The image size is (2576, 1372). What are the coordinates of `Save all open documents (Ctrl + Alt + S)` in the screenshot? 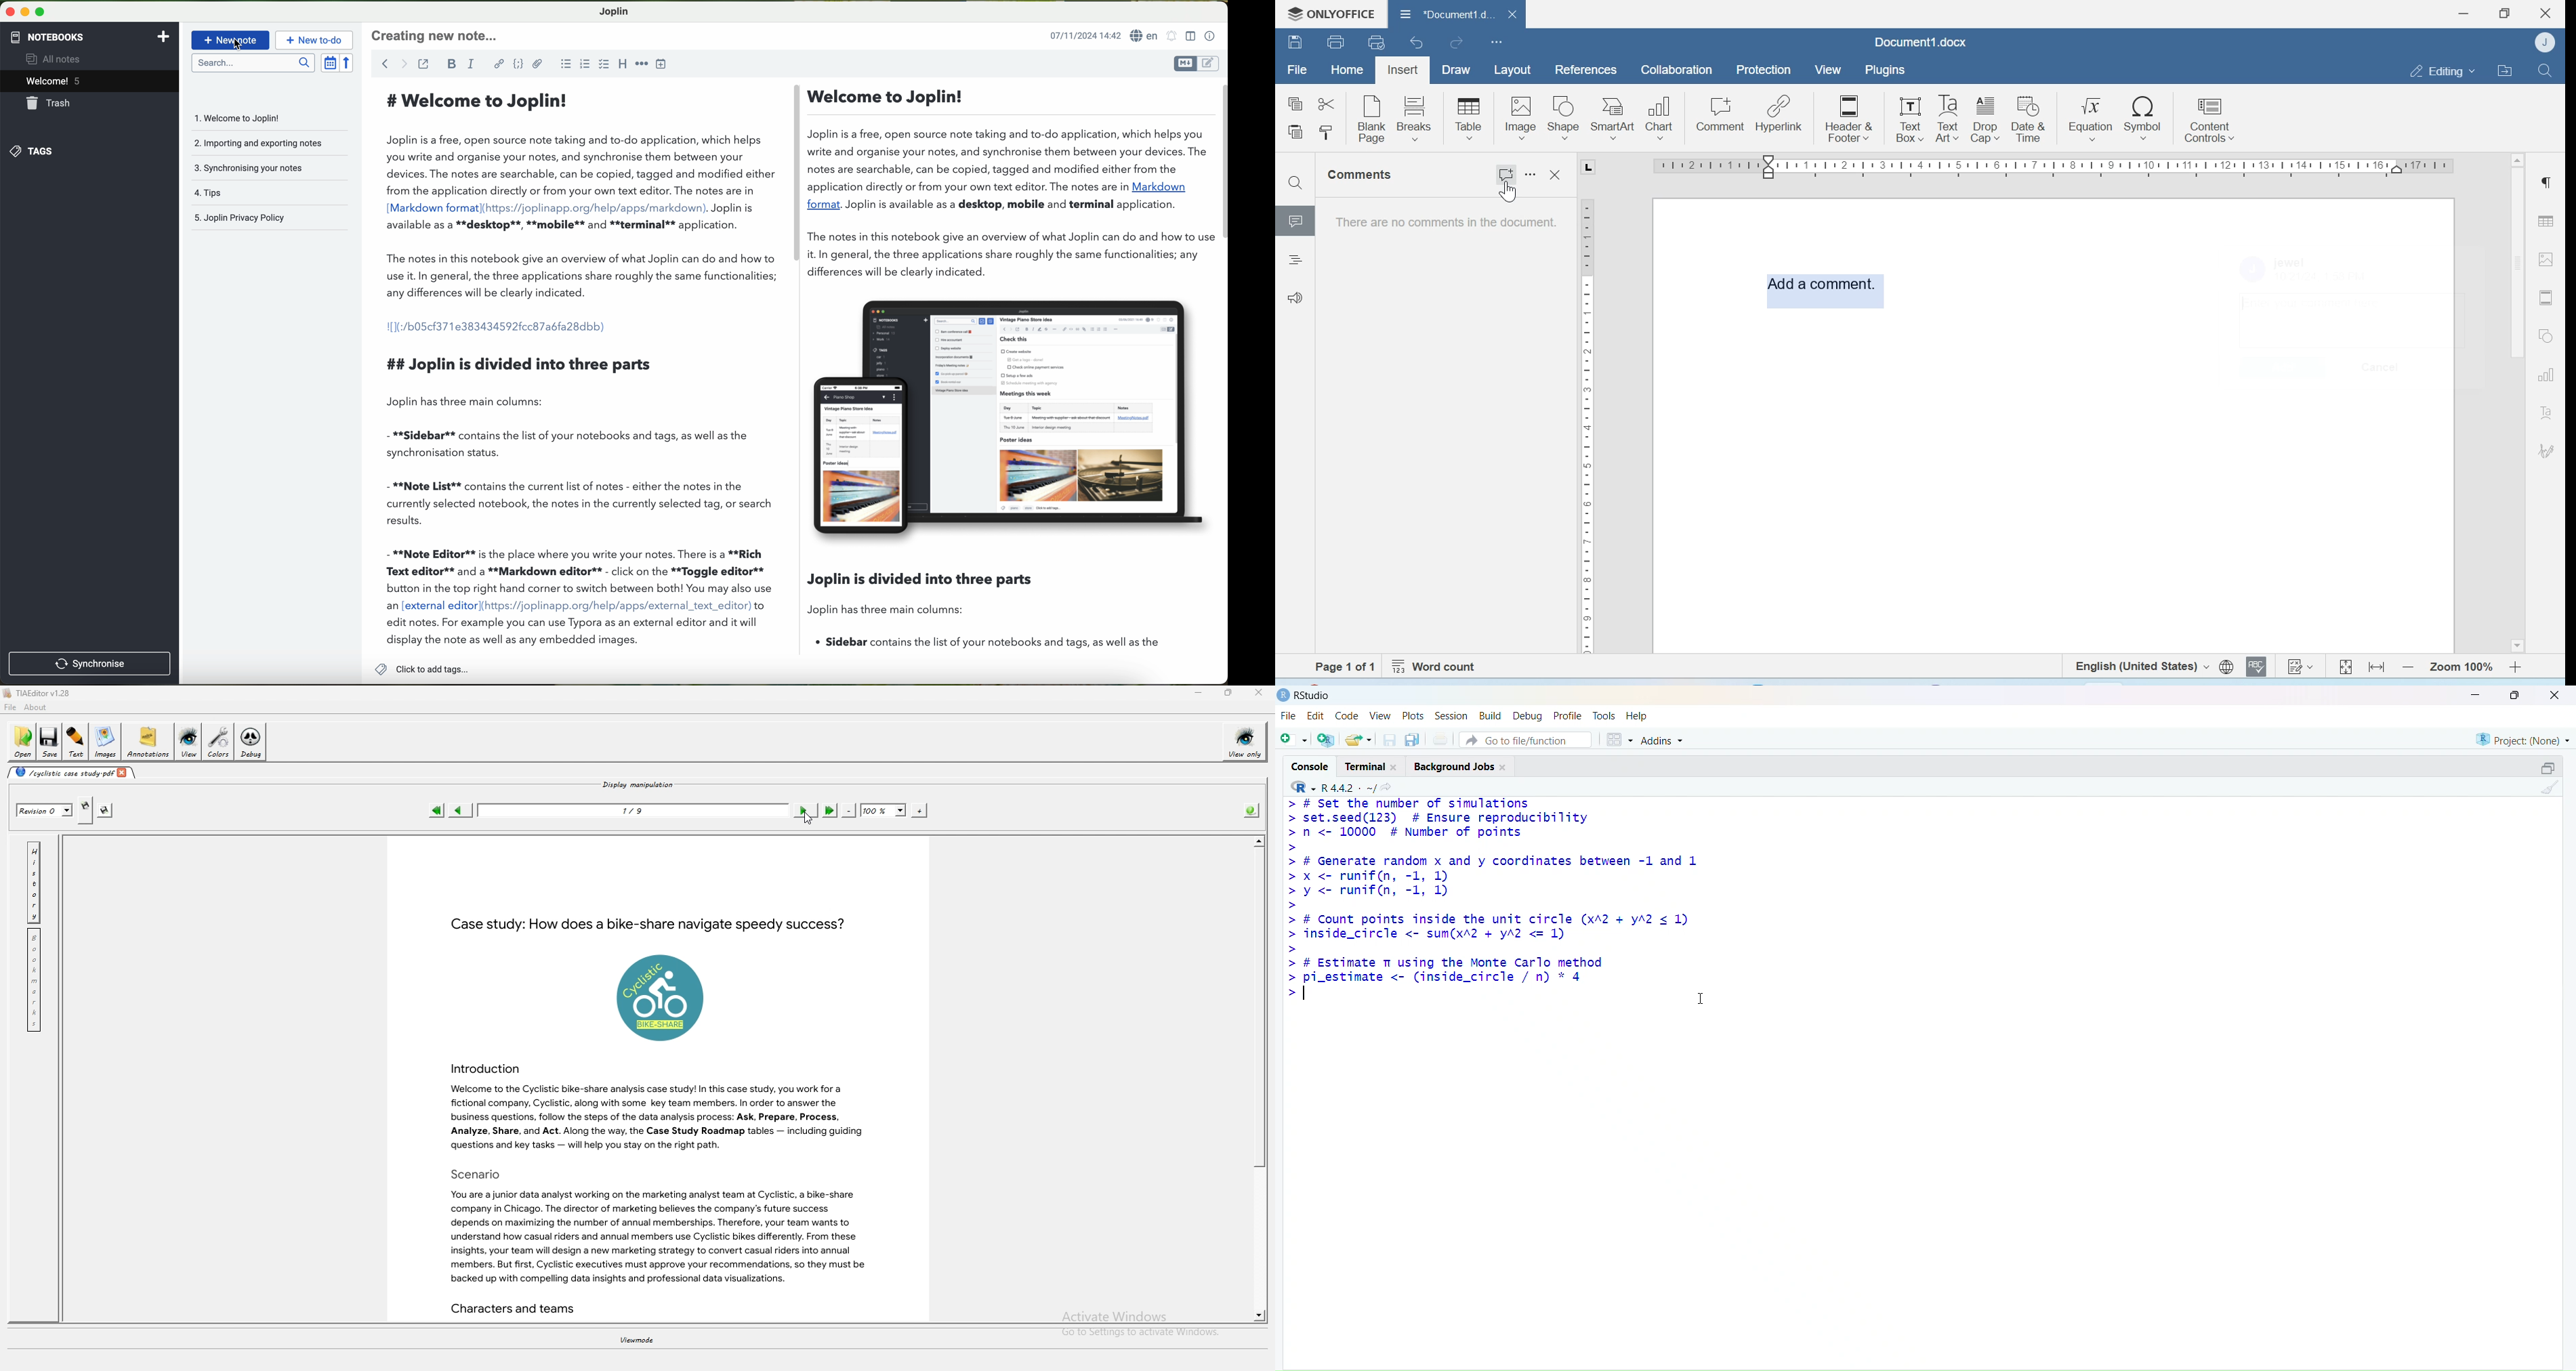 It's located at (1413, 738).